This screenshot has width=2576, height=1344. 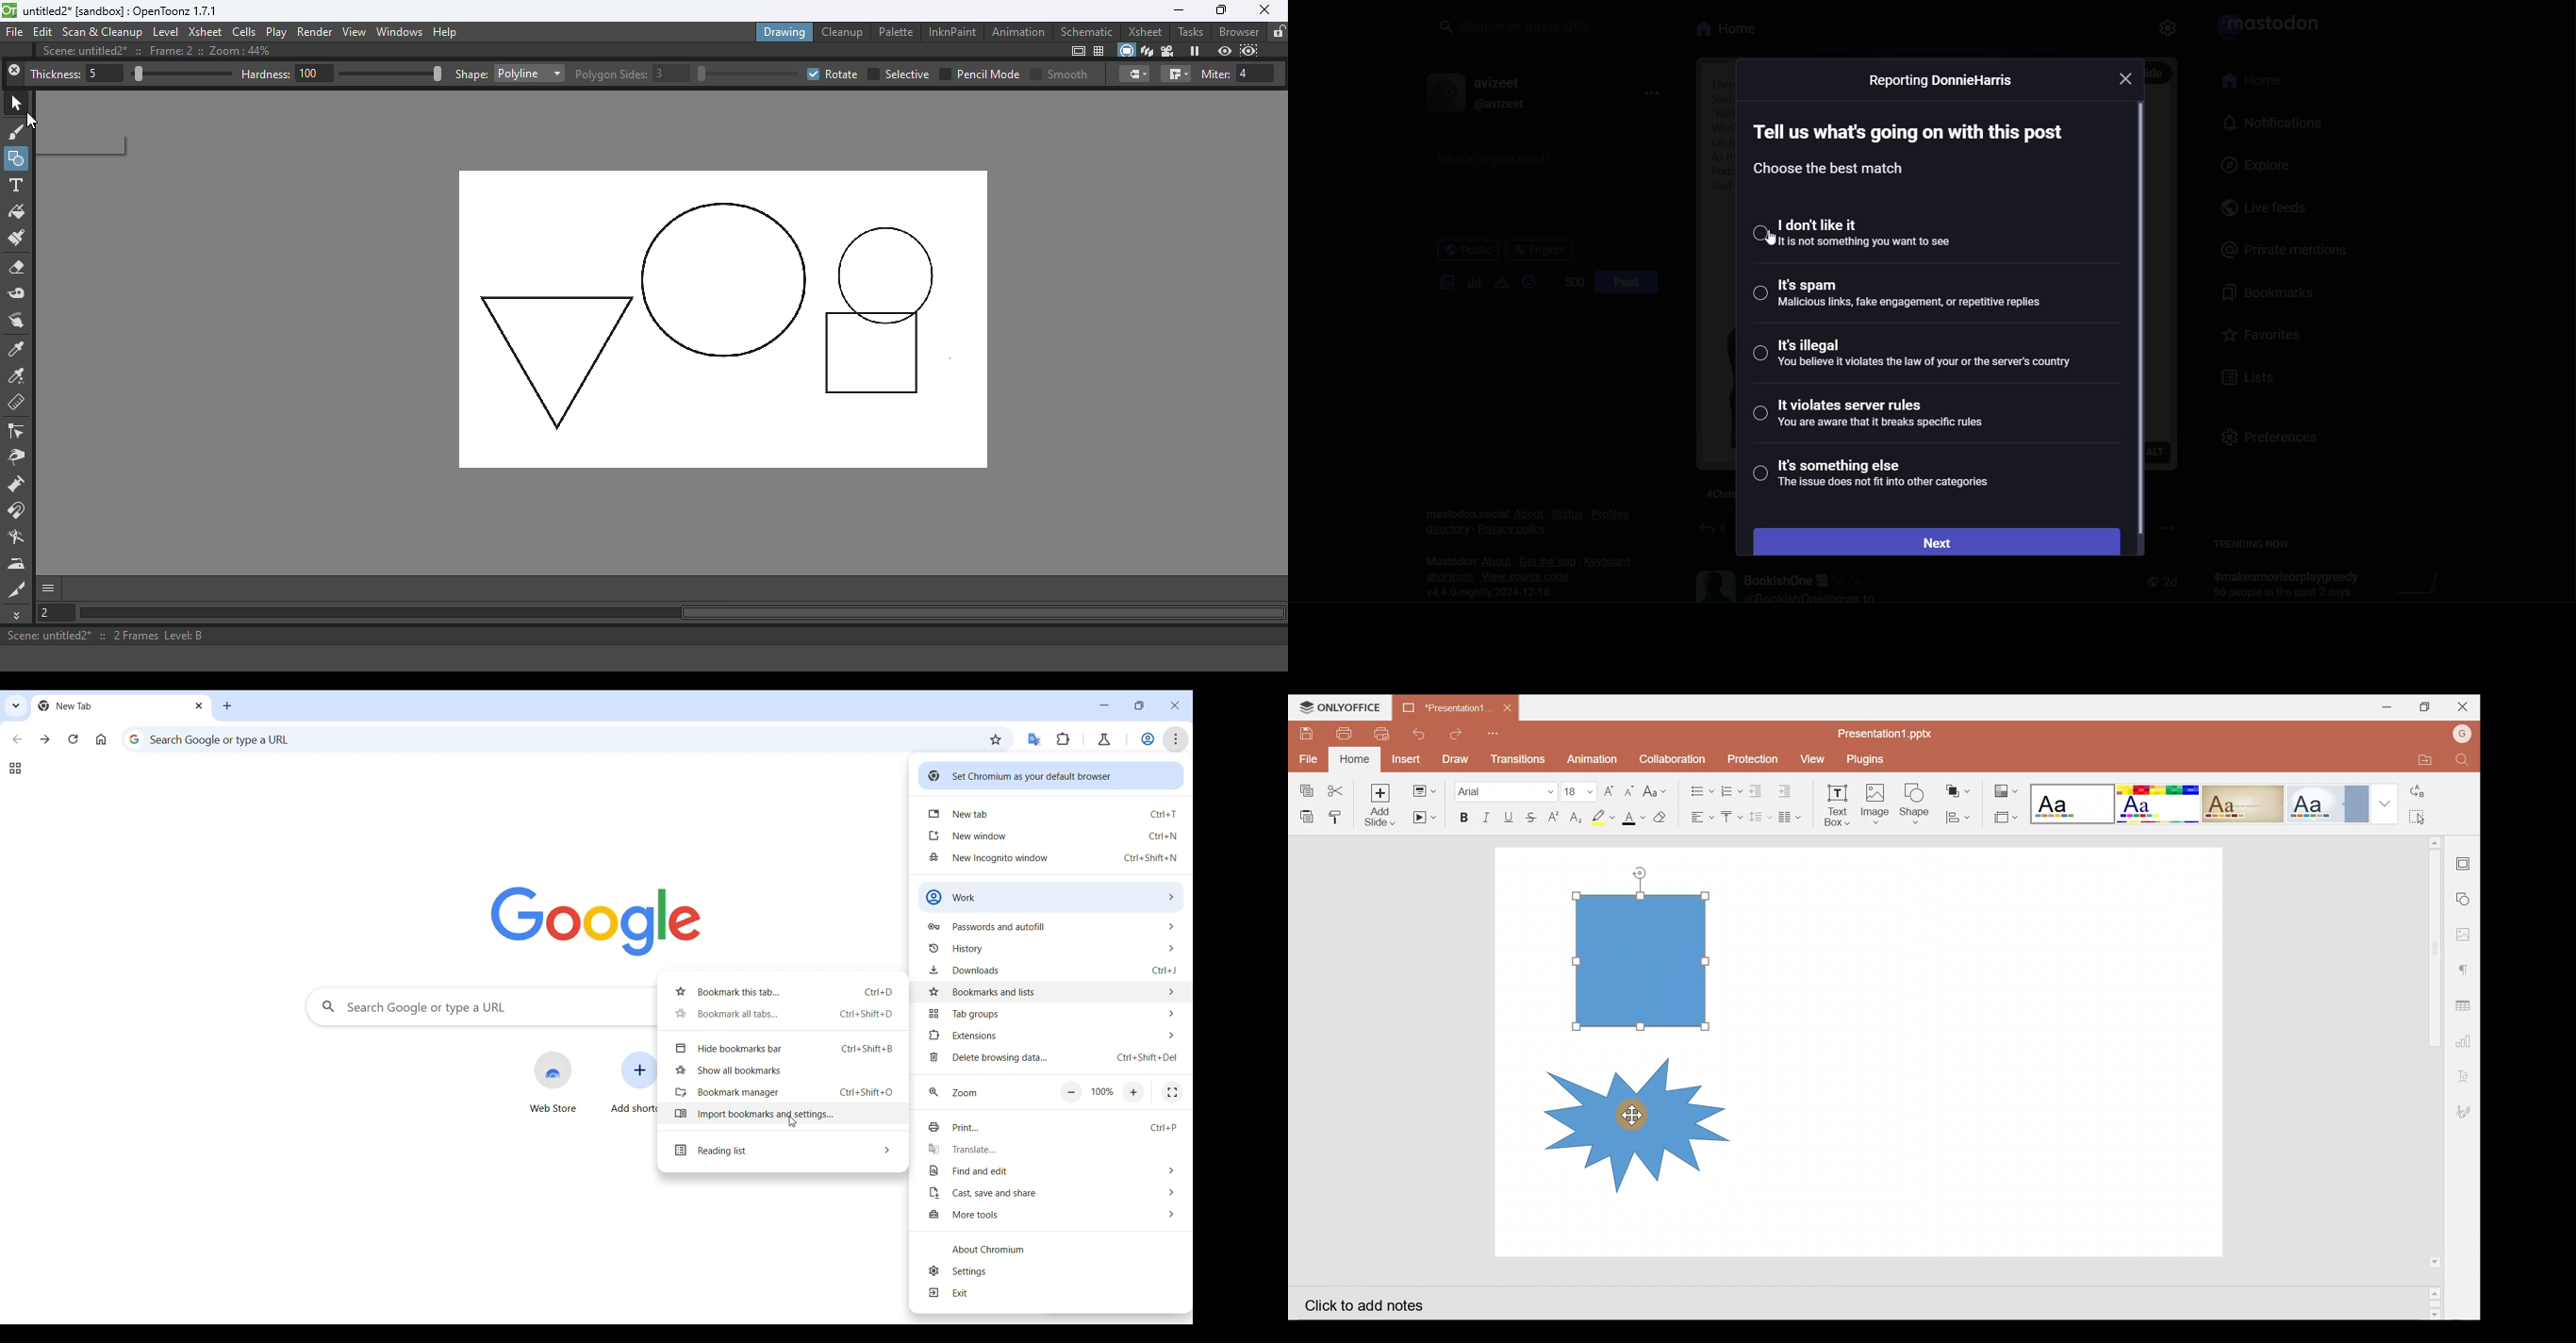 I want to click on Search Google or type a url, so click(x=549, y=739).